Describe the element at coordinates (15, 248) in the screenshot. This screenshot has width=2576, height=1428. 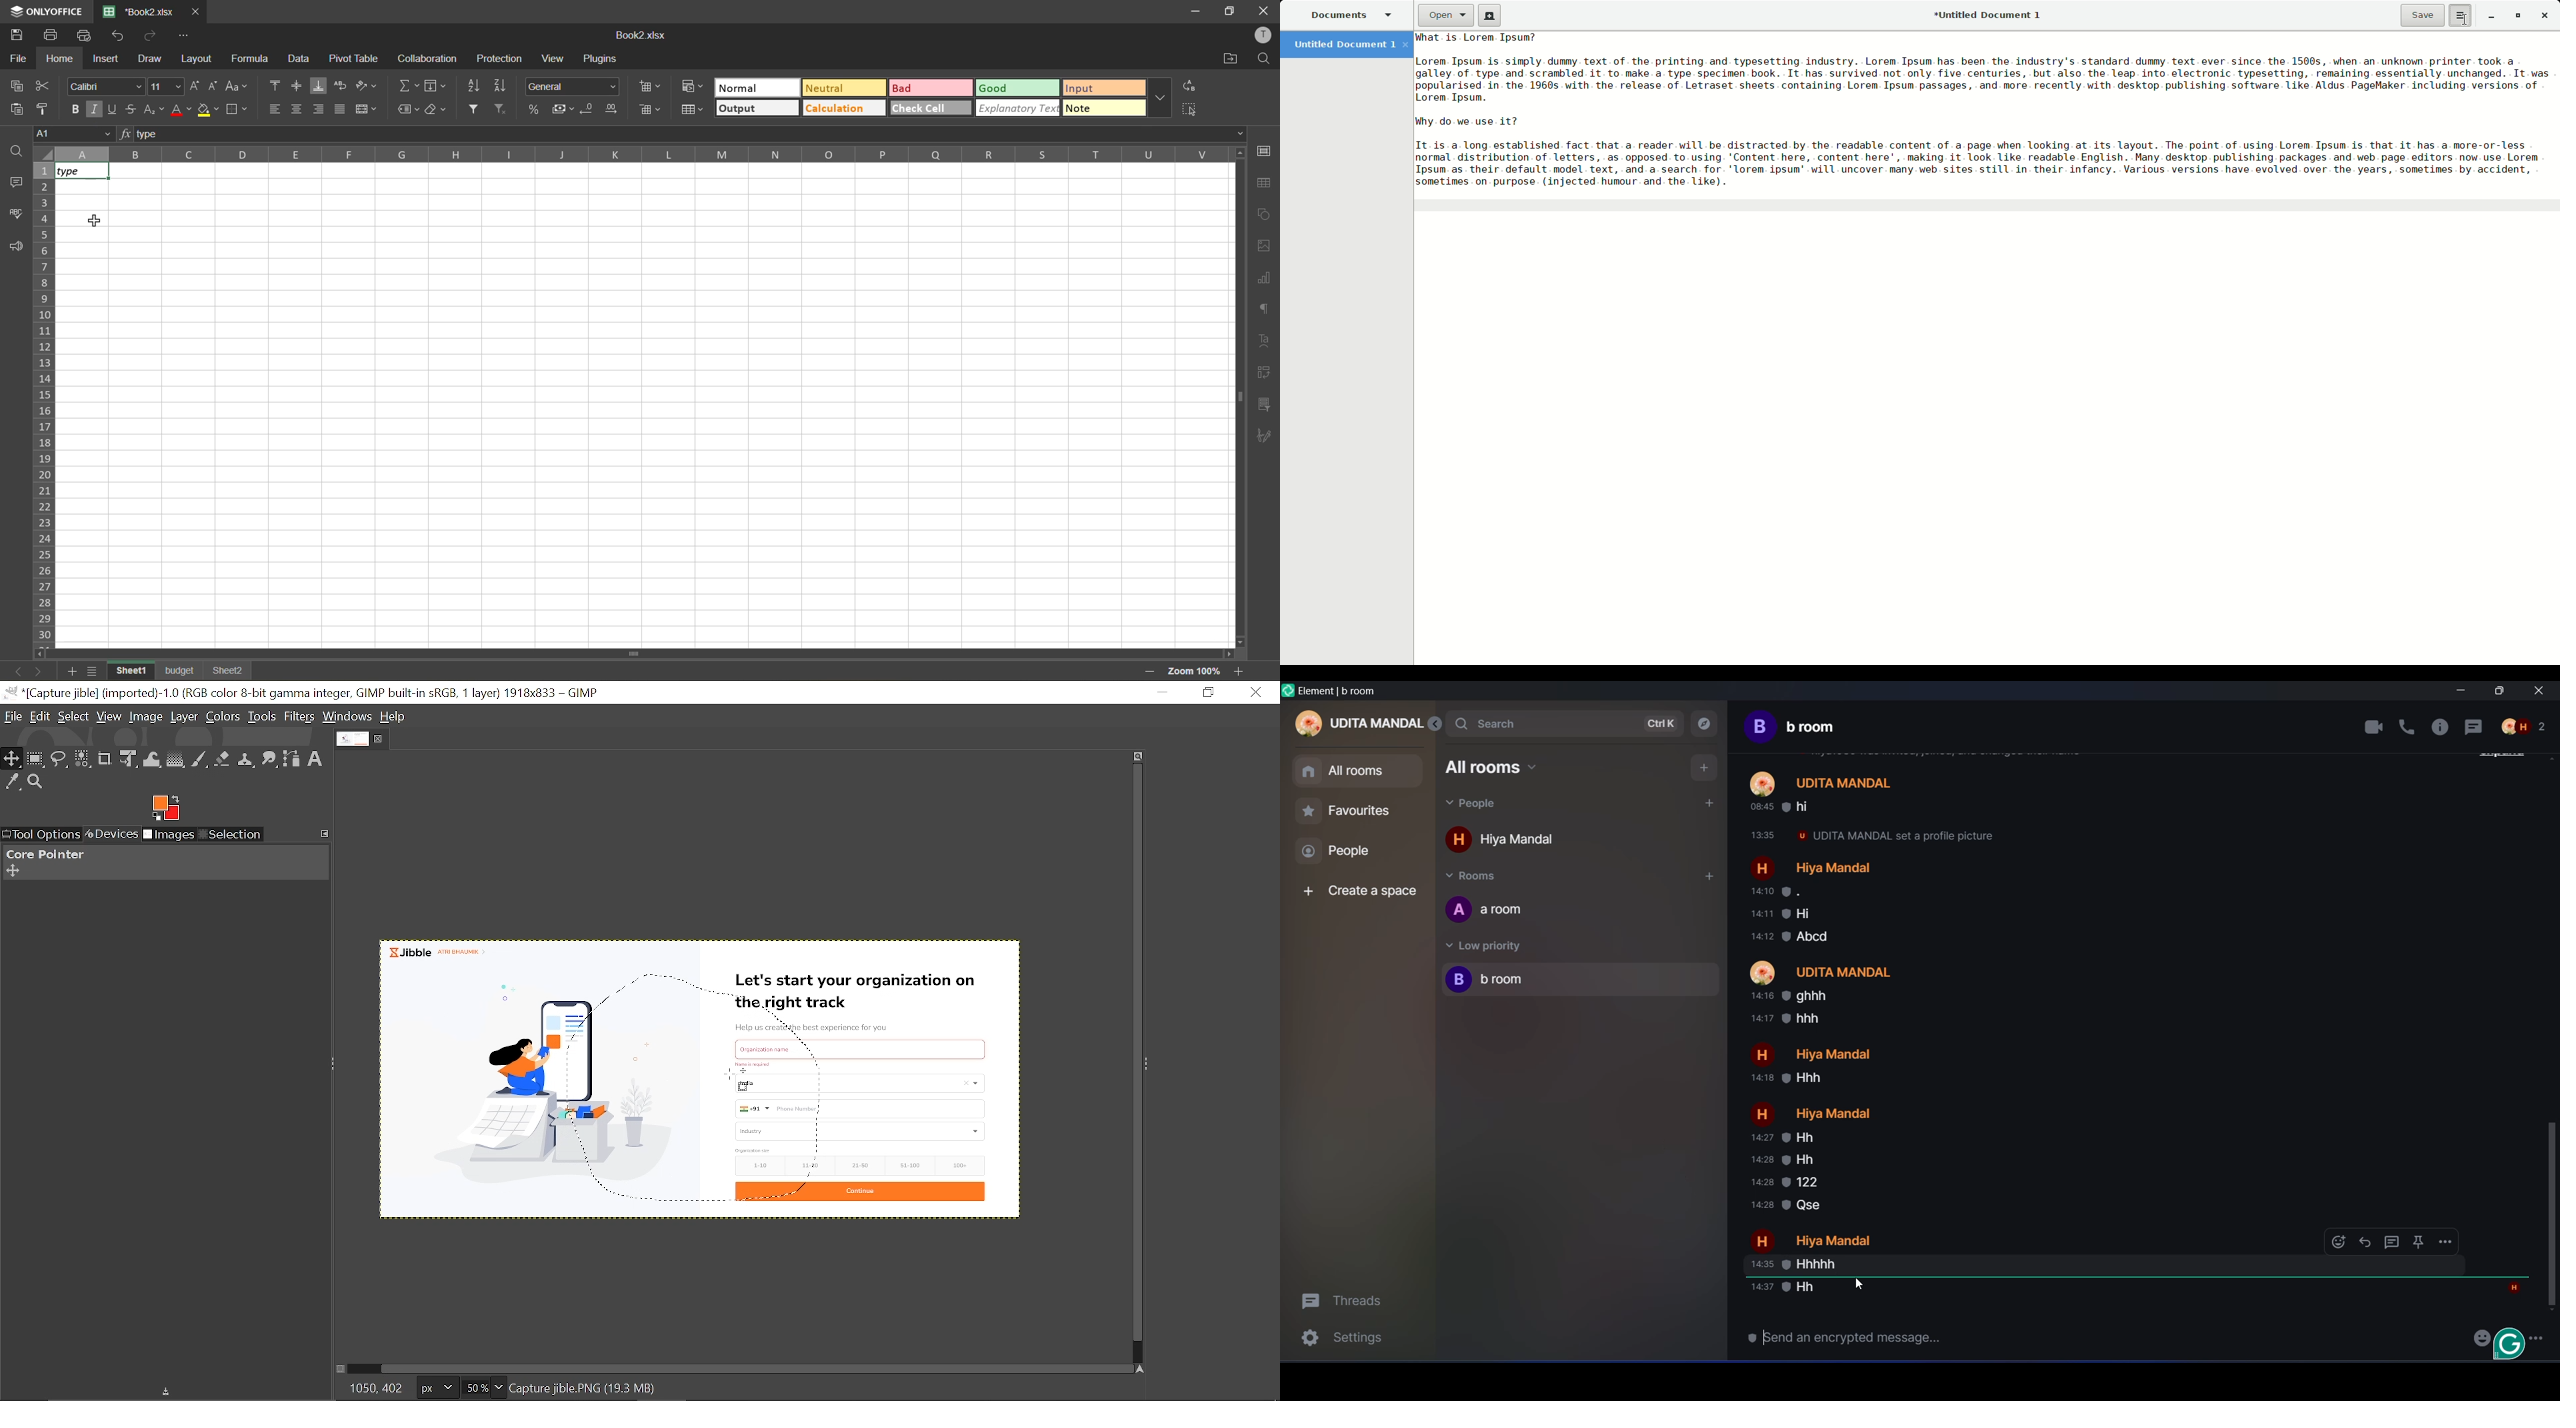
I see `feedback` at that location.